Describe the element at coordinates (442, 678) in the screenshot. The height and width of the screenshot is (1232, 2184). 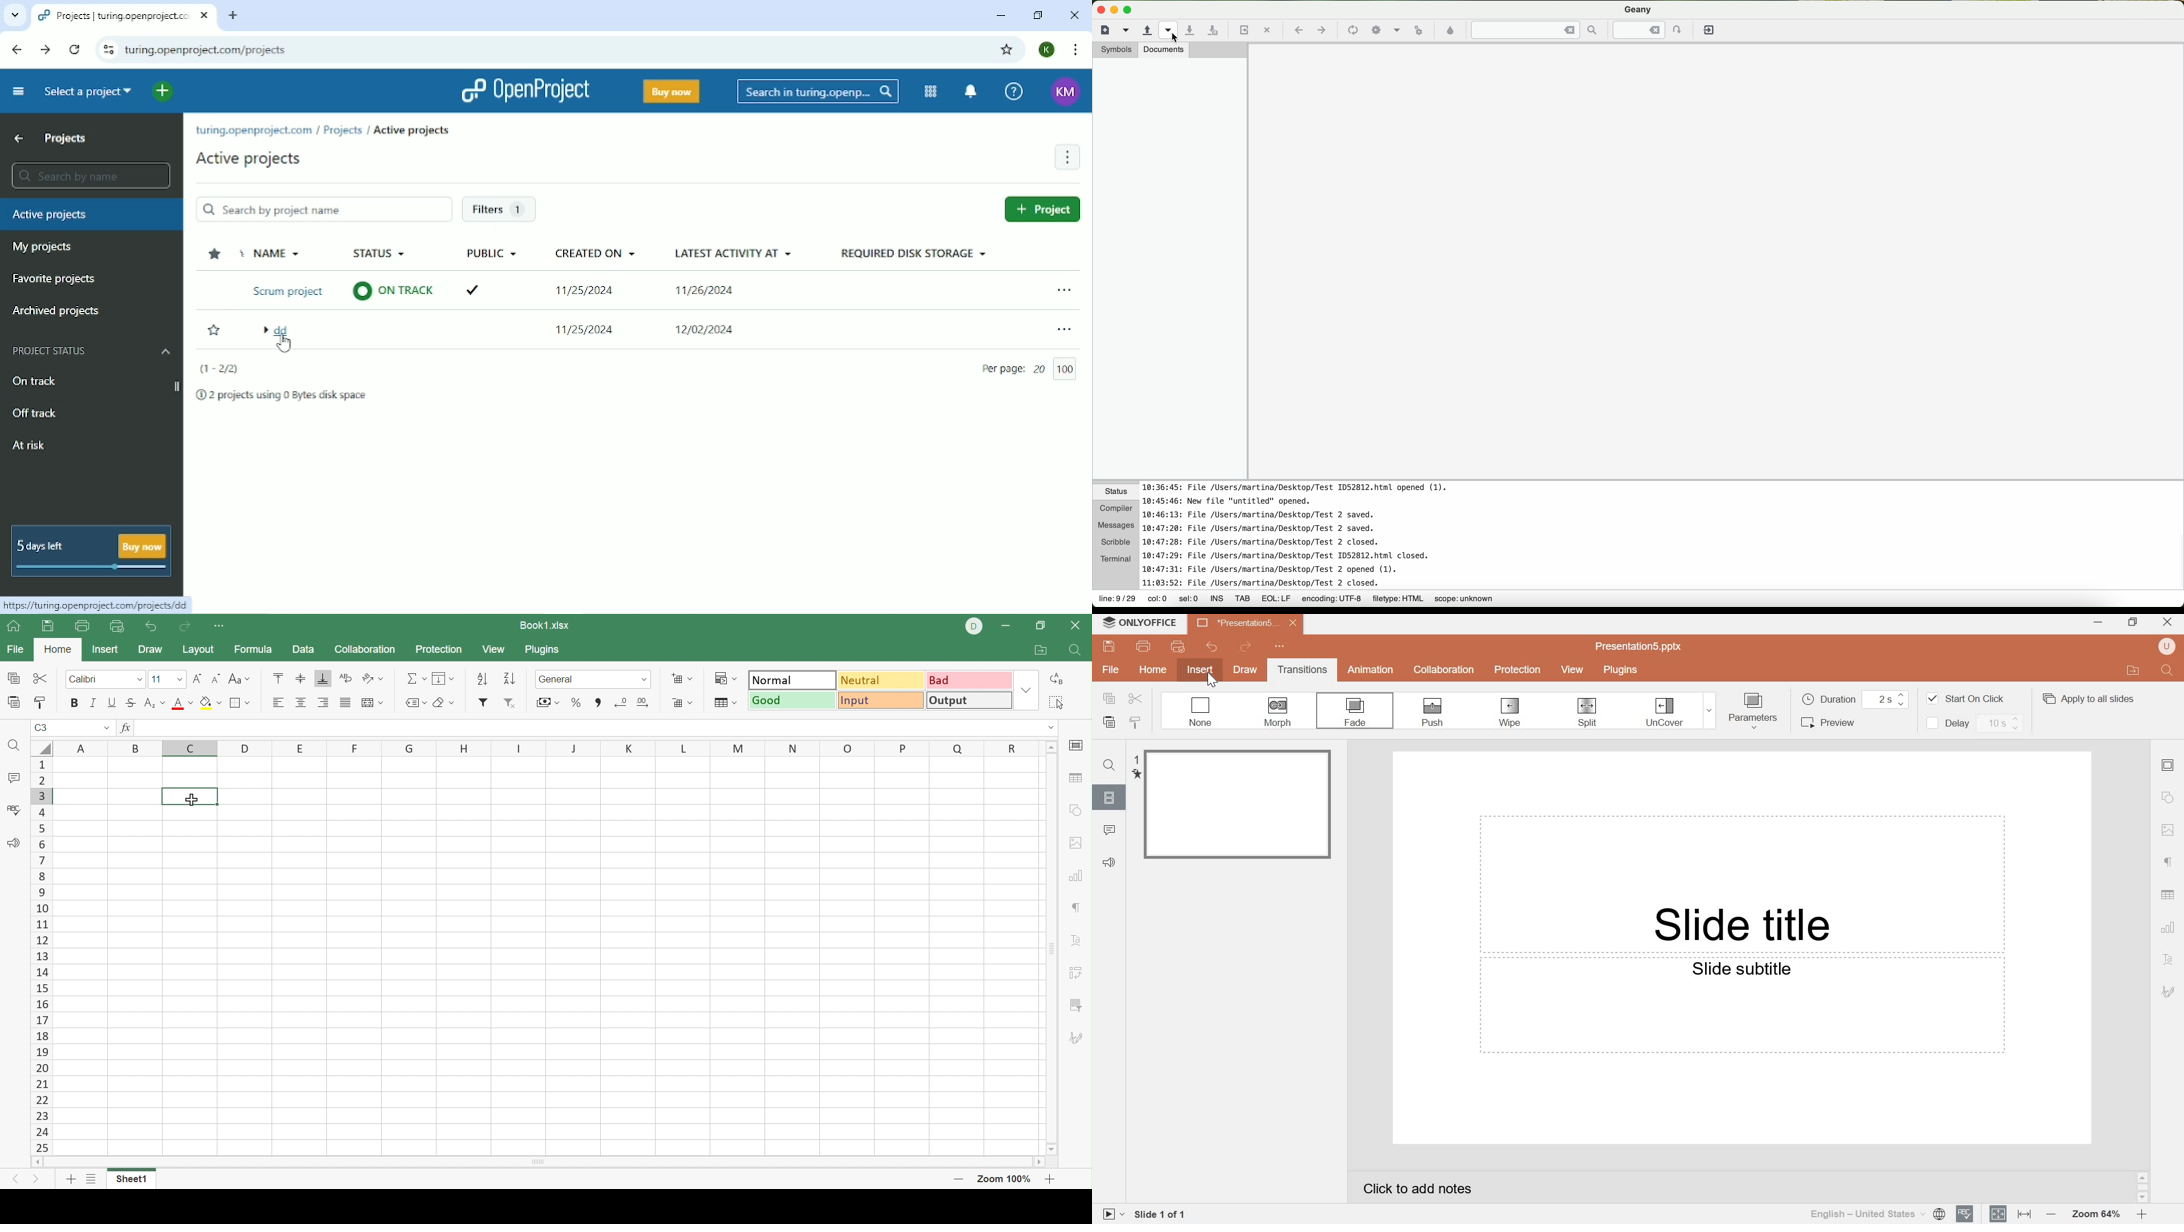
I see `Fill` at that location.